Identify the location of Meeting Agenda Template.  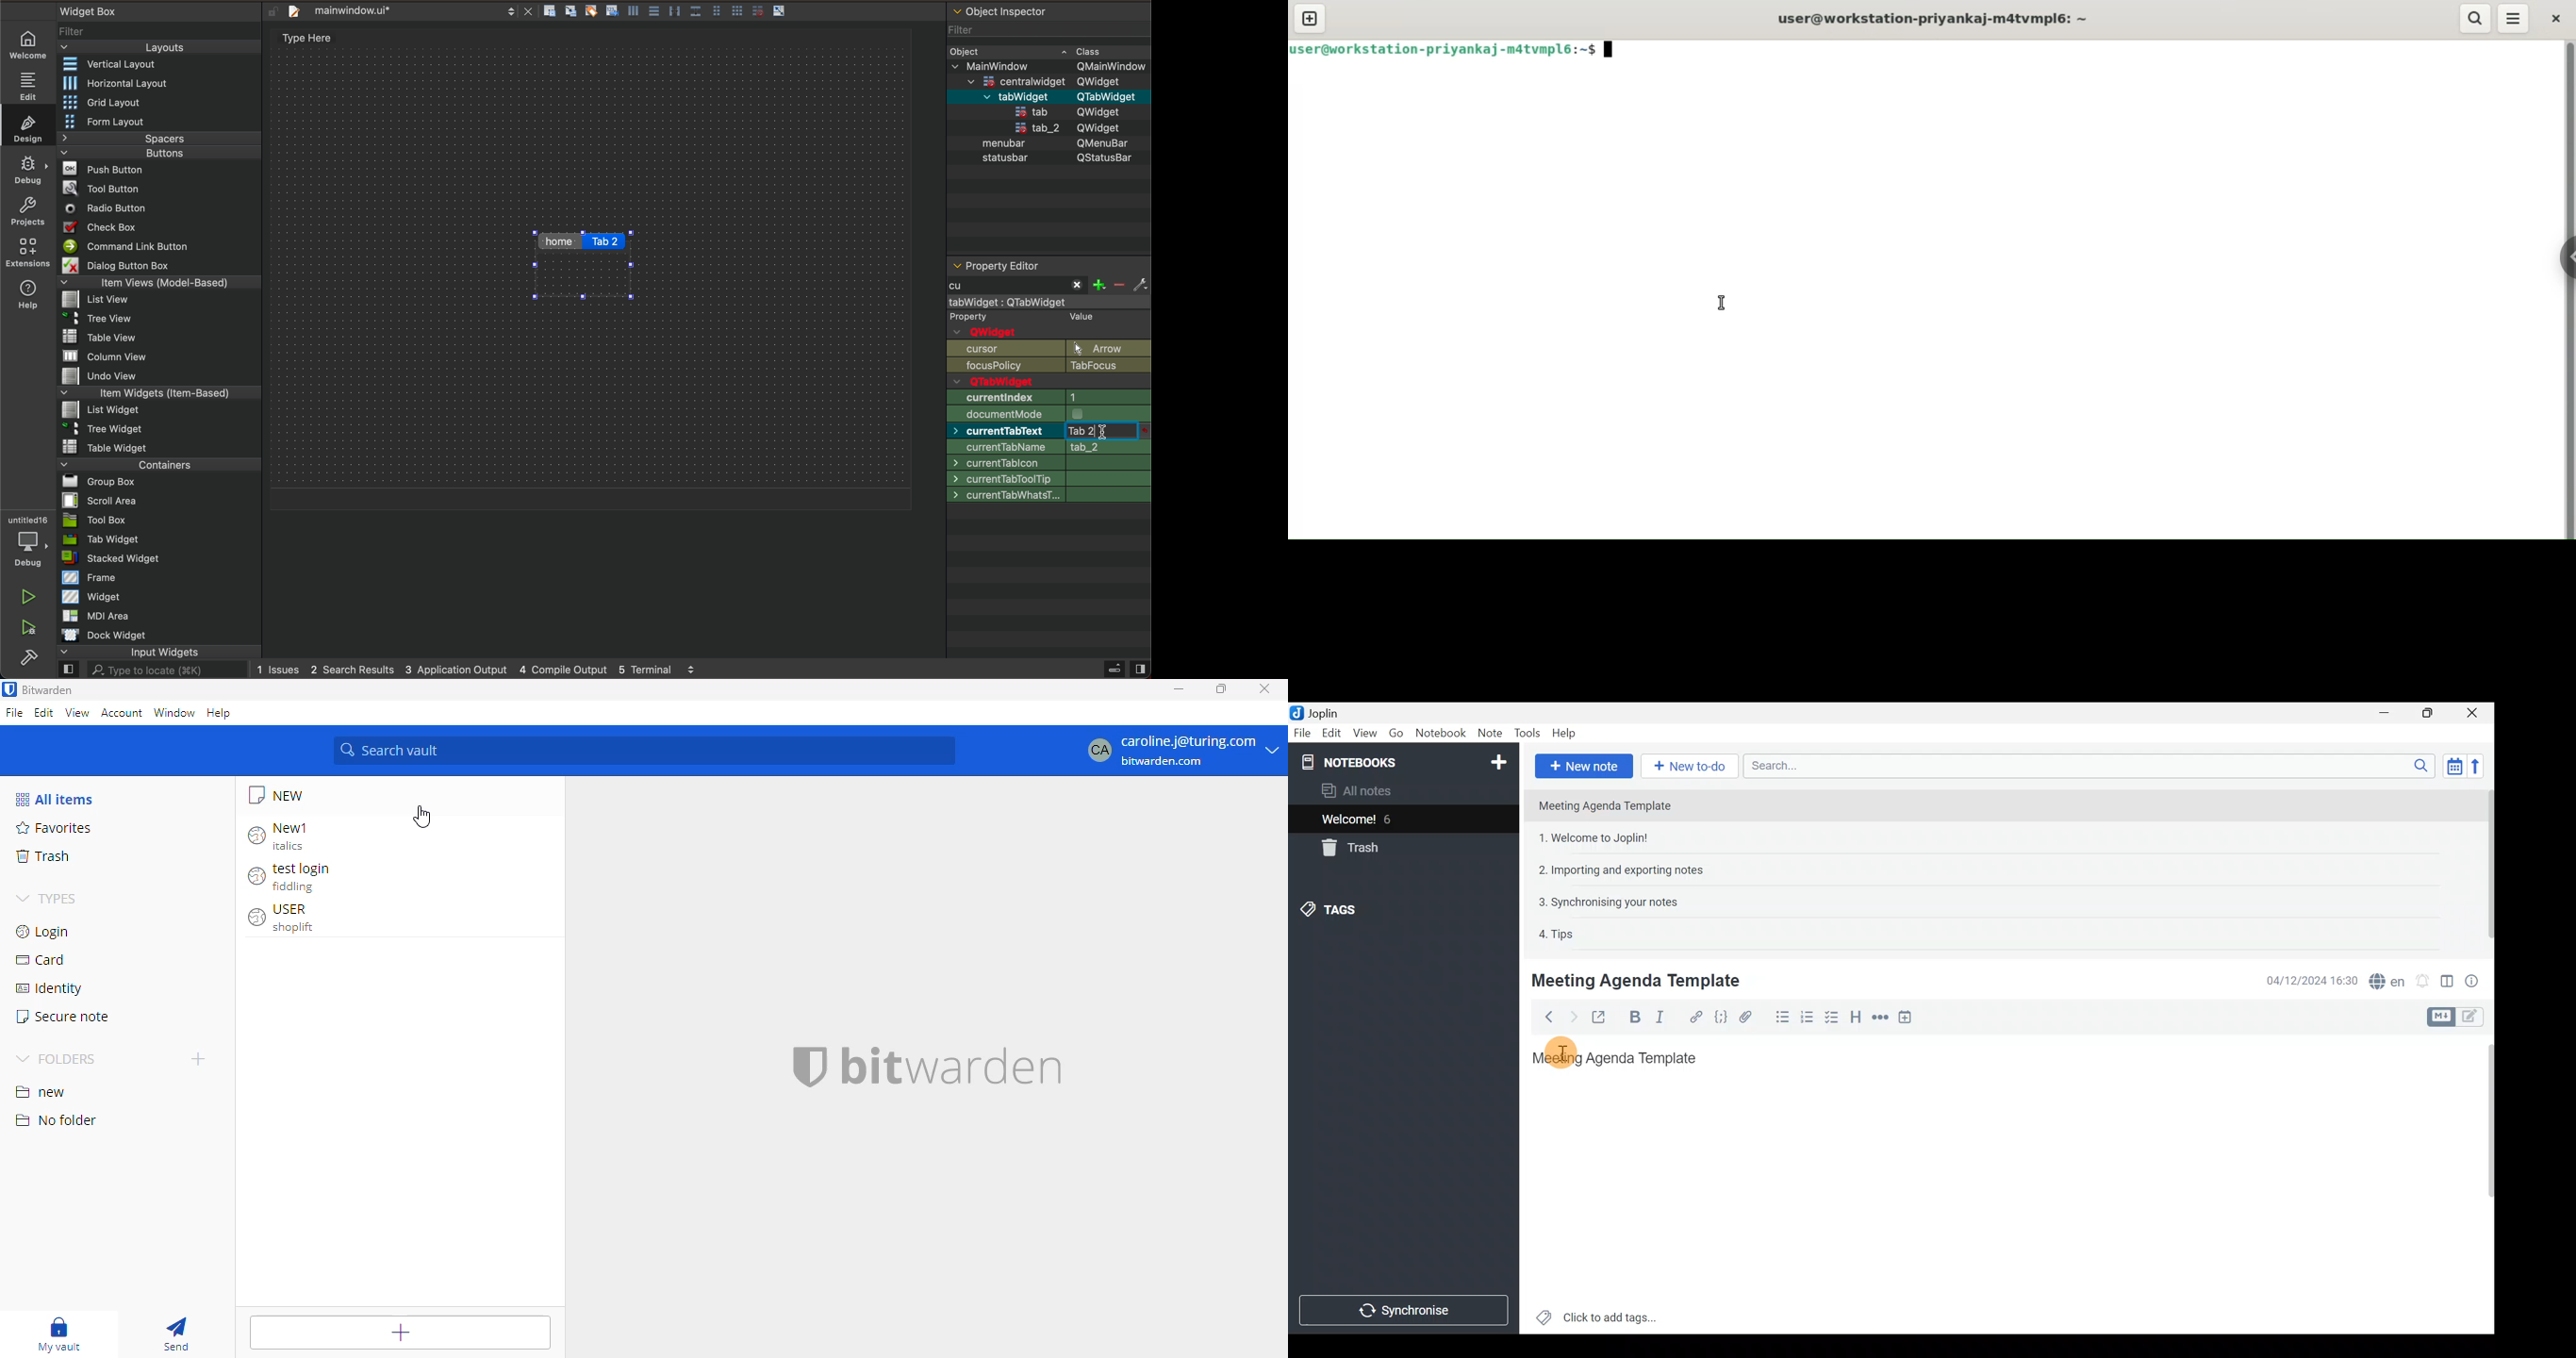
(1638, 980).